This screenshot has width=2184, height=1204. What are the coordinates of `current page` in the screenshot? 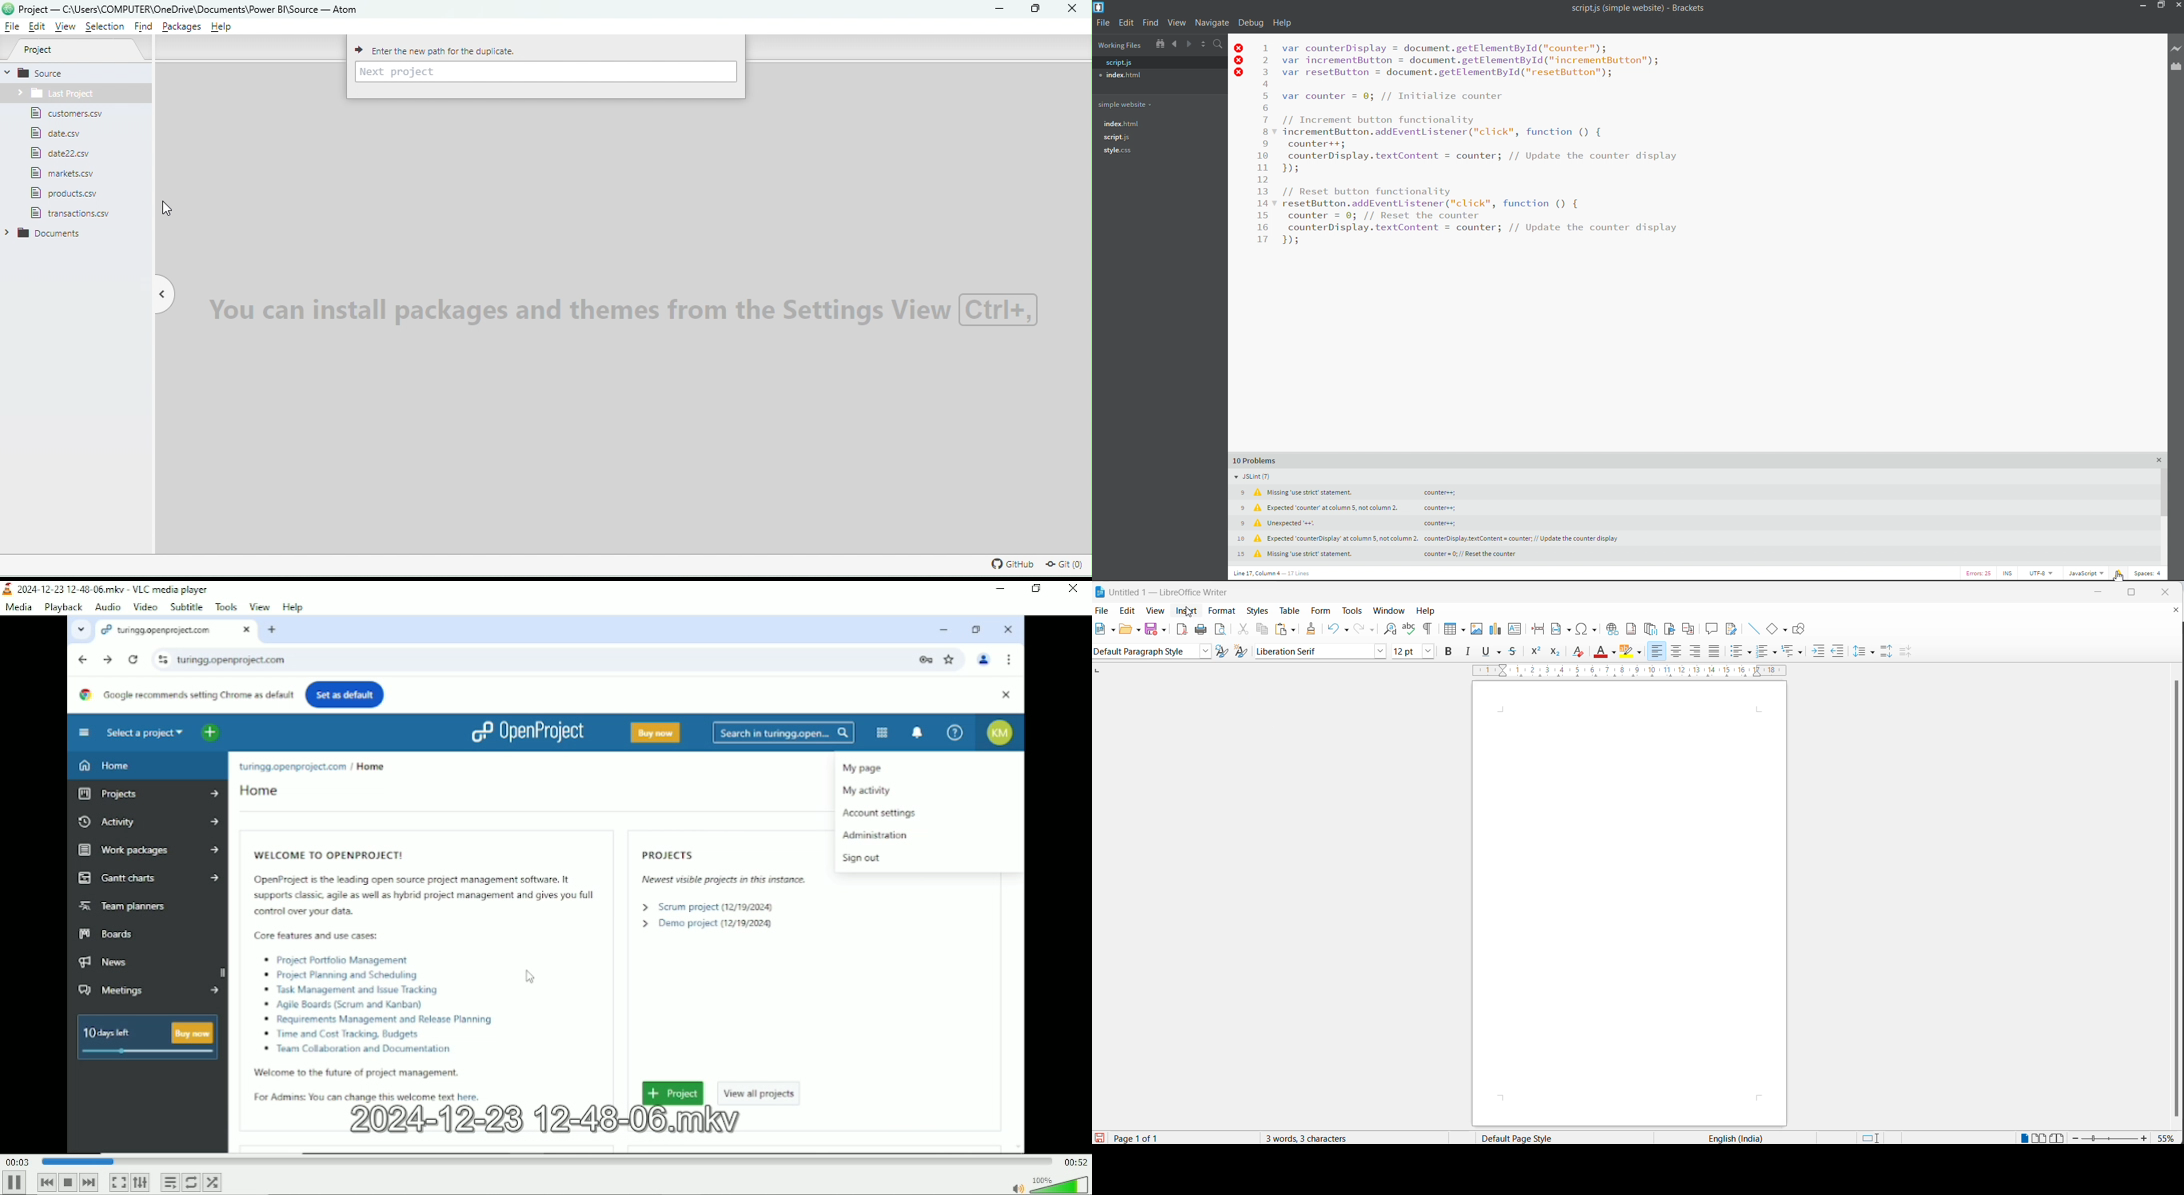 It's located at (1141, 1138).